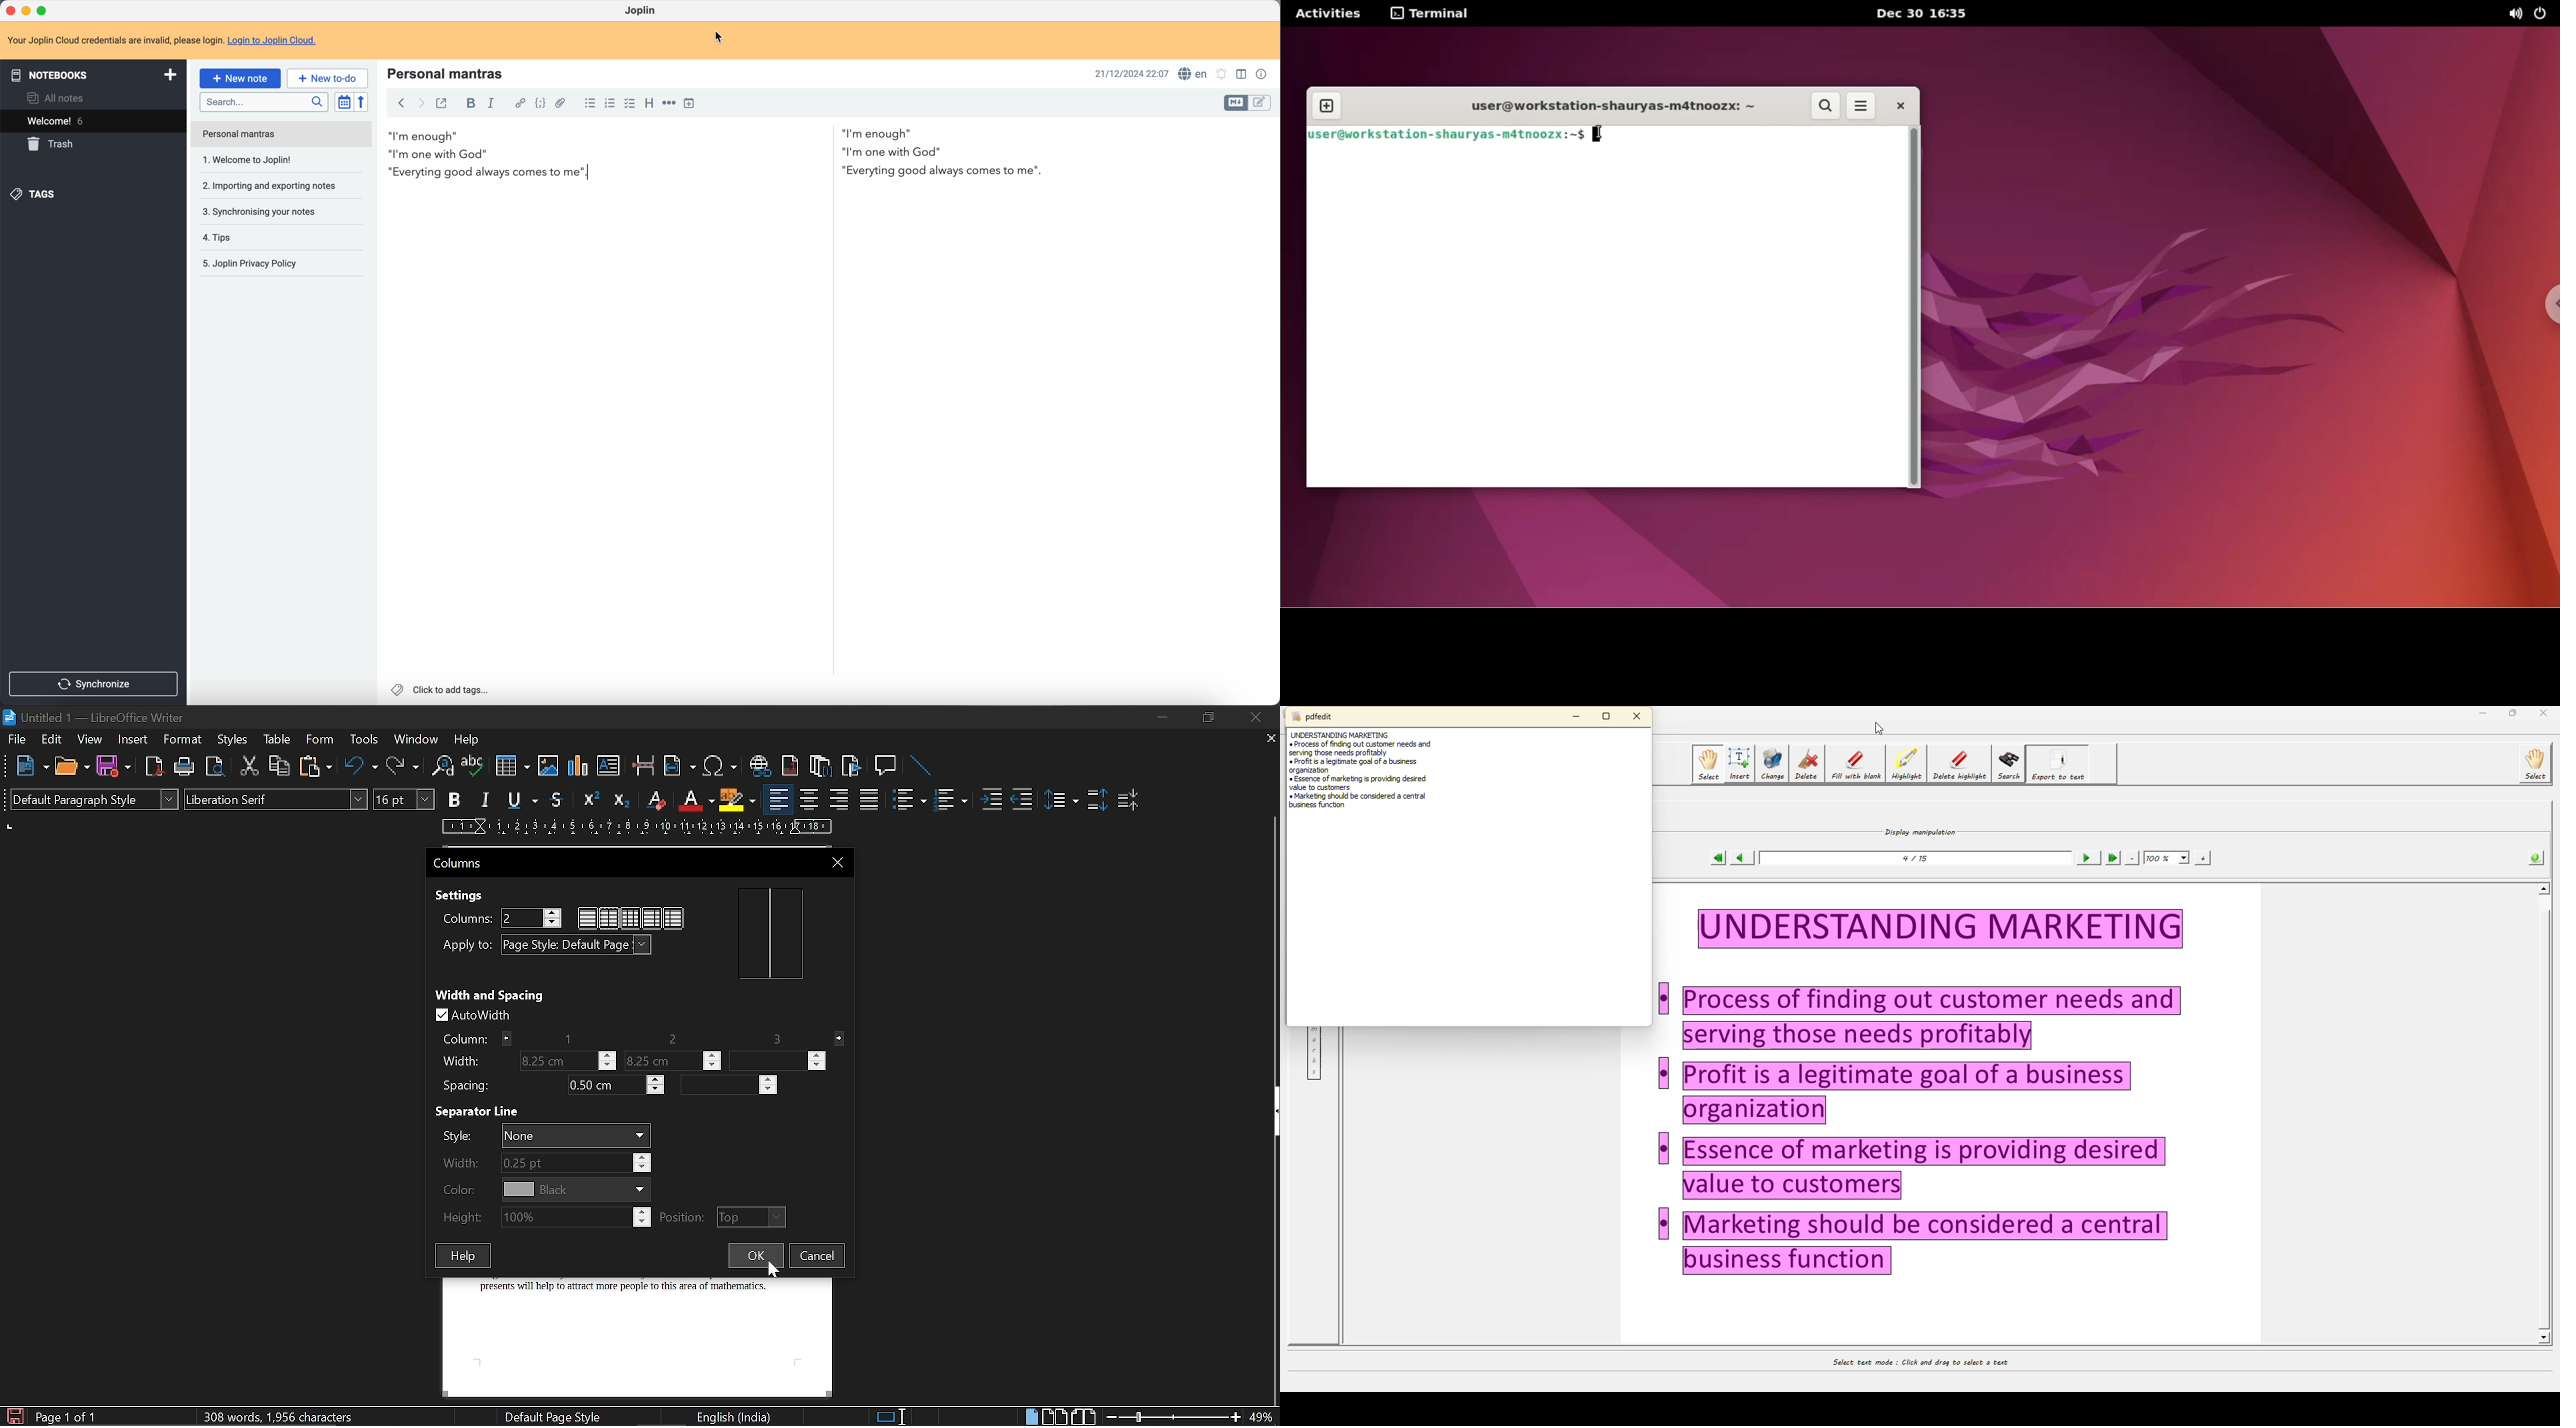  Describe the element at coordinates (720, 767) in the screenshot. I see `insert Symbol` at that location.